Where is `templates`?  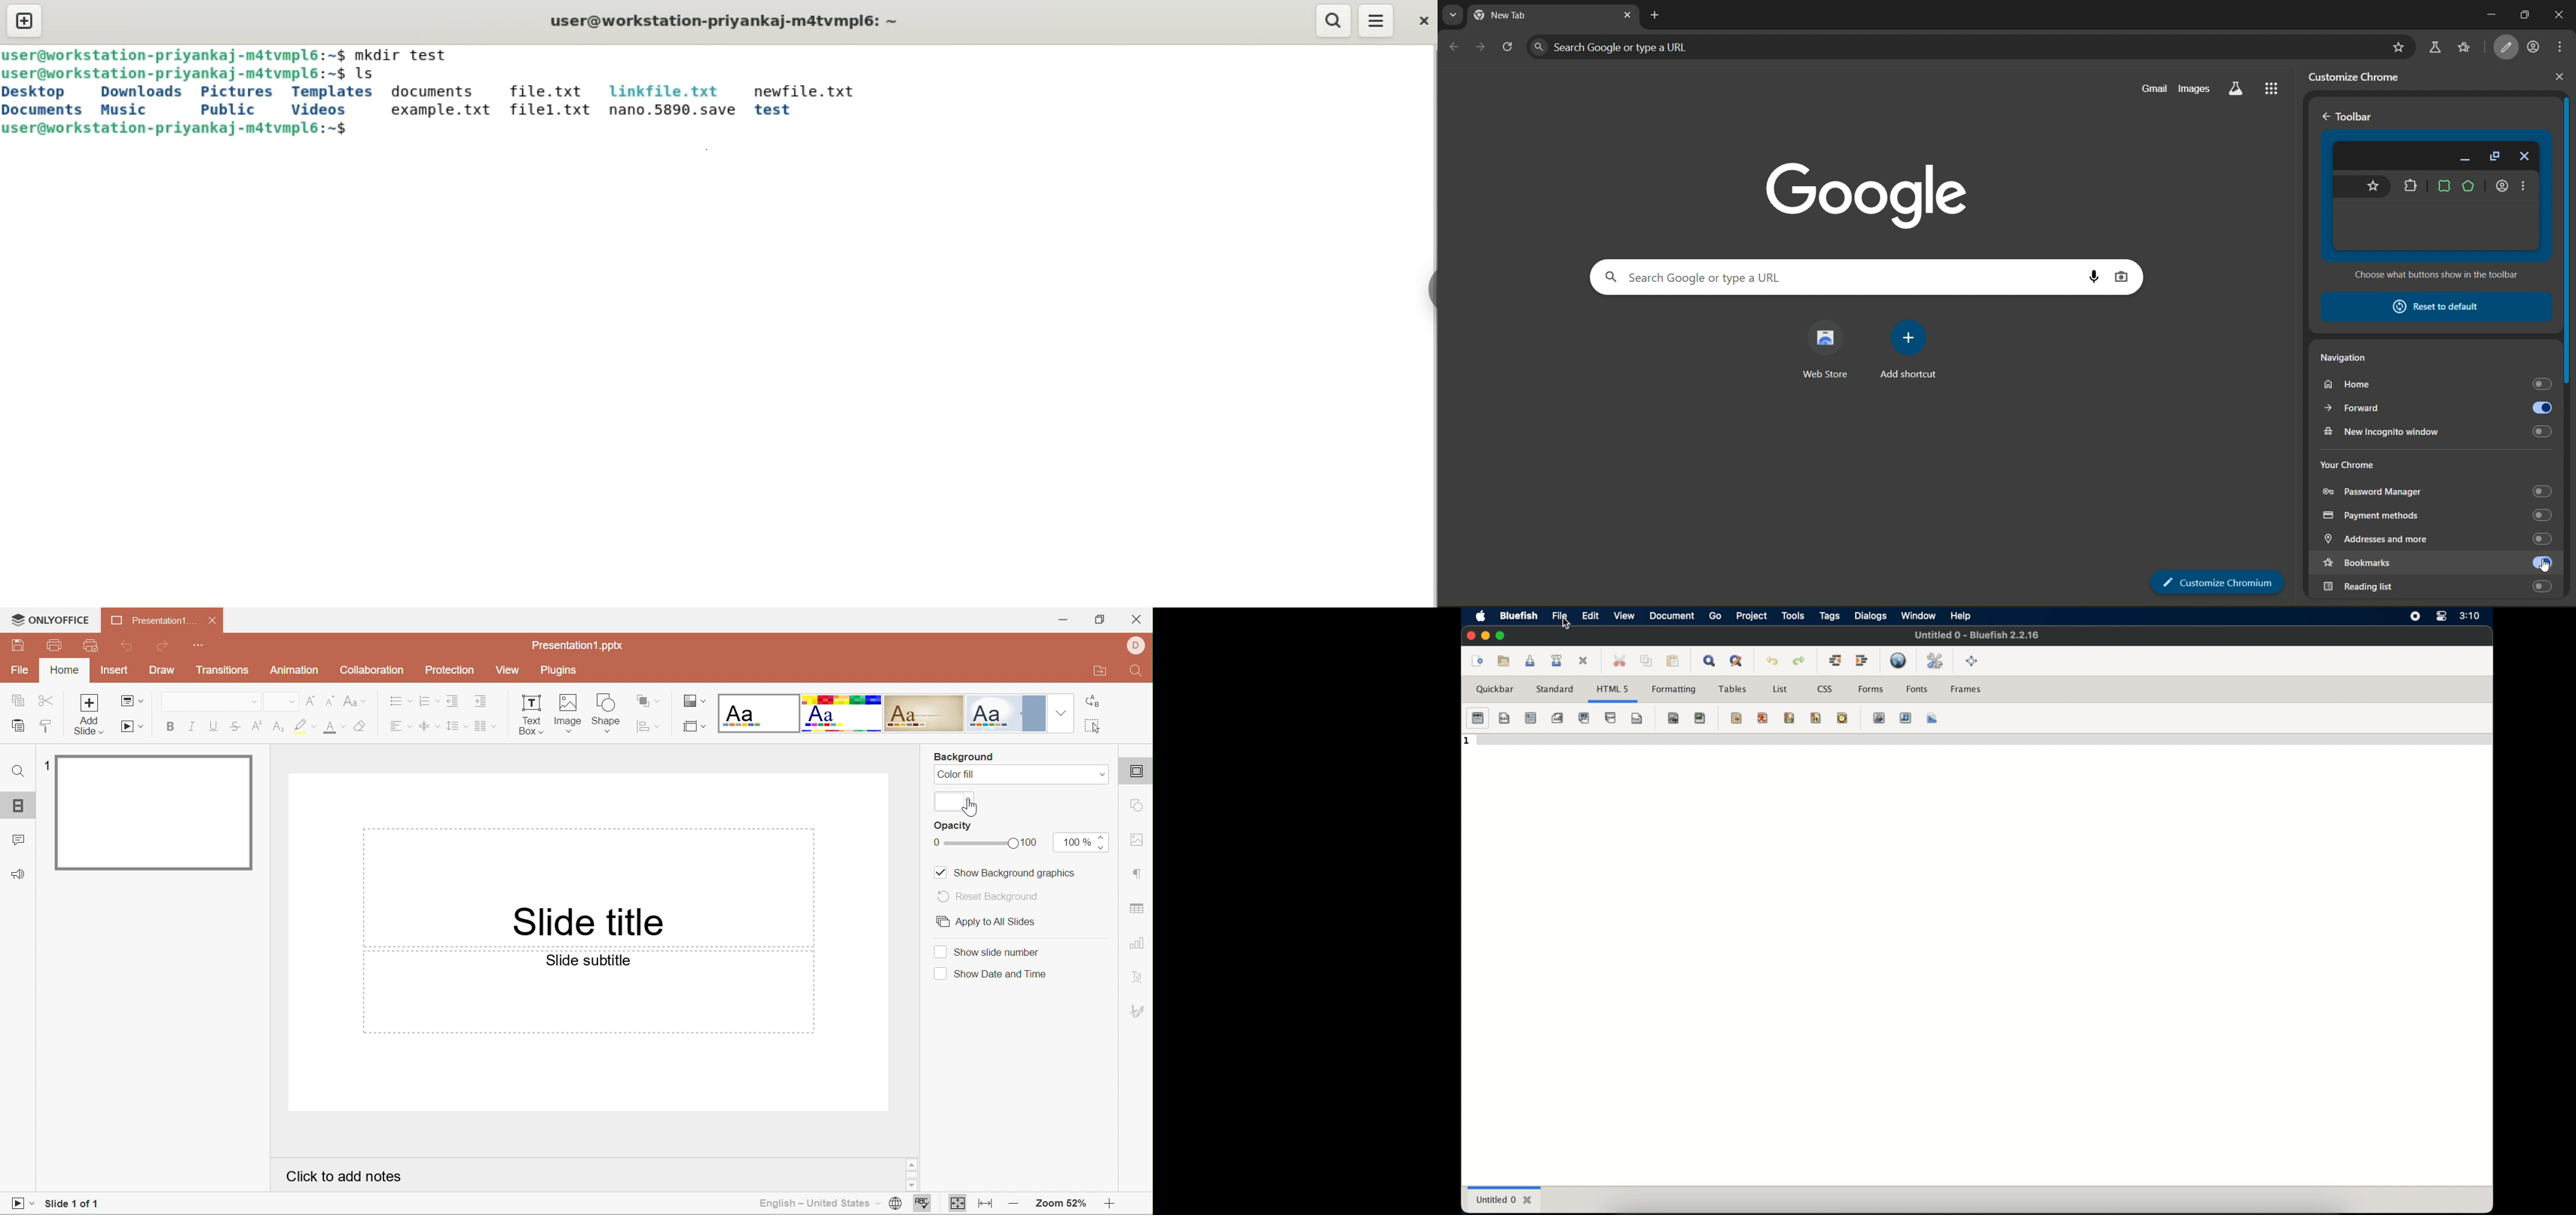
templates is located at coordinates (334, 92).